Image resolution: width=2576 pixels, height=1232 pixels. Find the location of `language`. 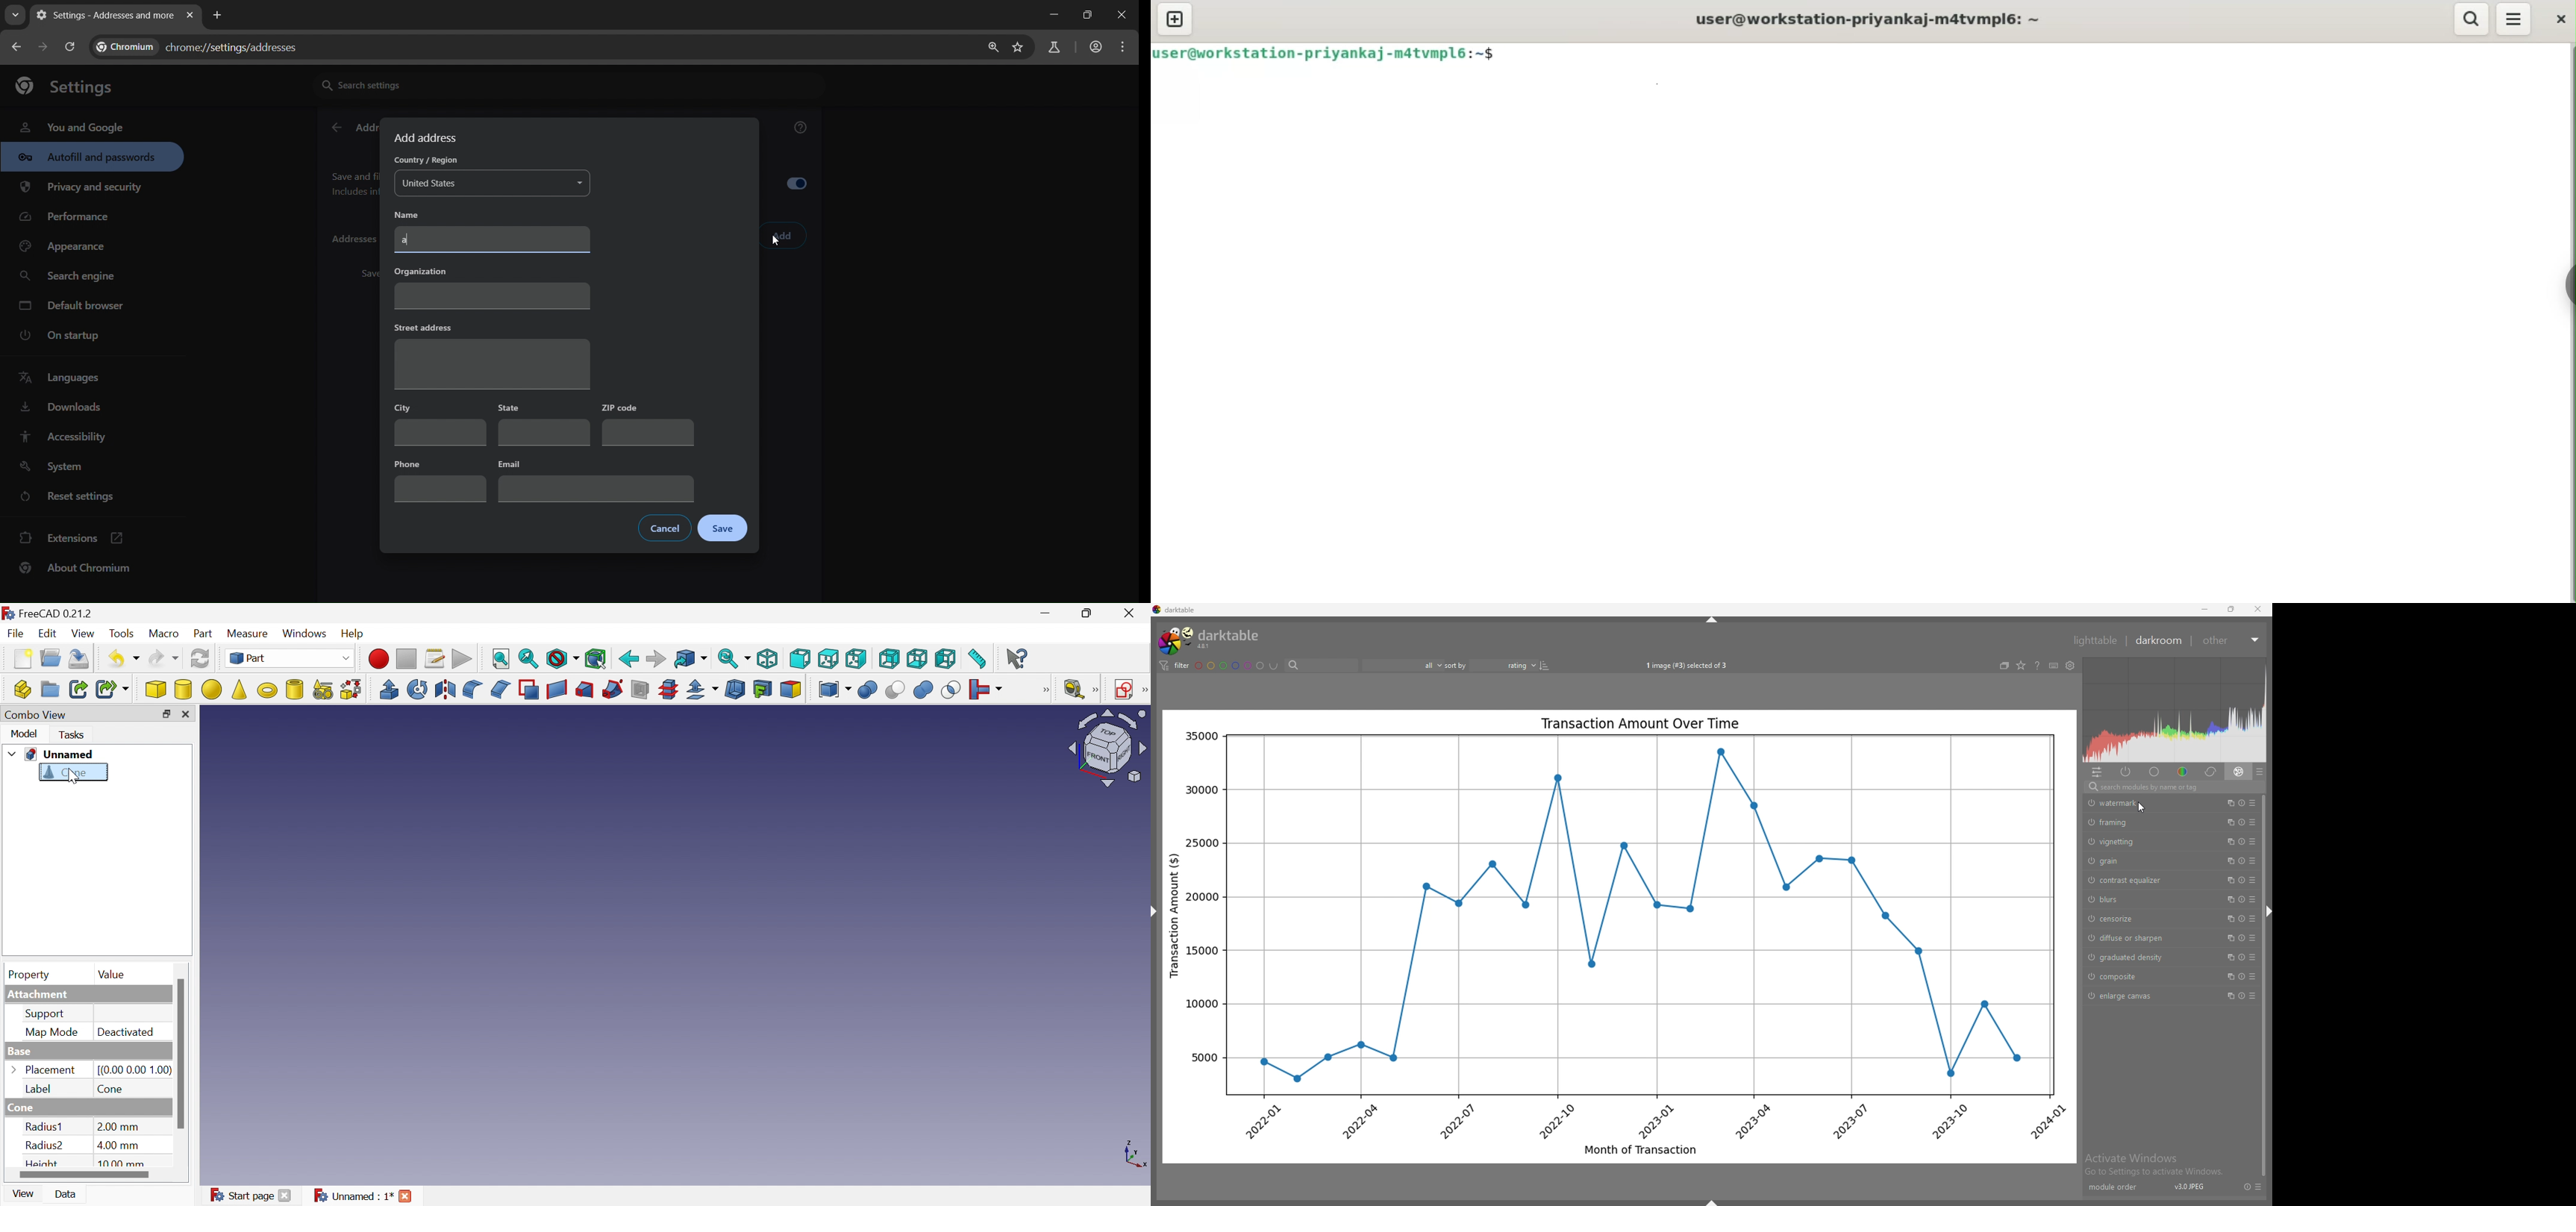

language is located at coordinates (63, 378).